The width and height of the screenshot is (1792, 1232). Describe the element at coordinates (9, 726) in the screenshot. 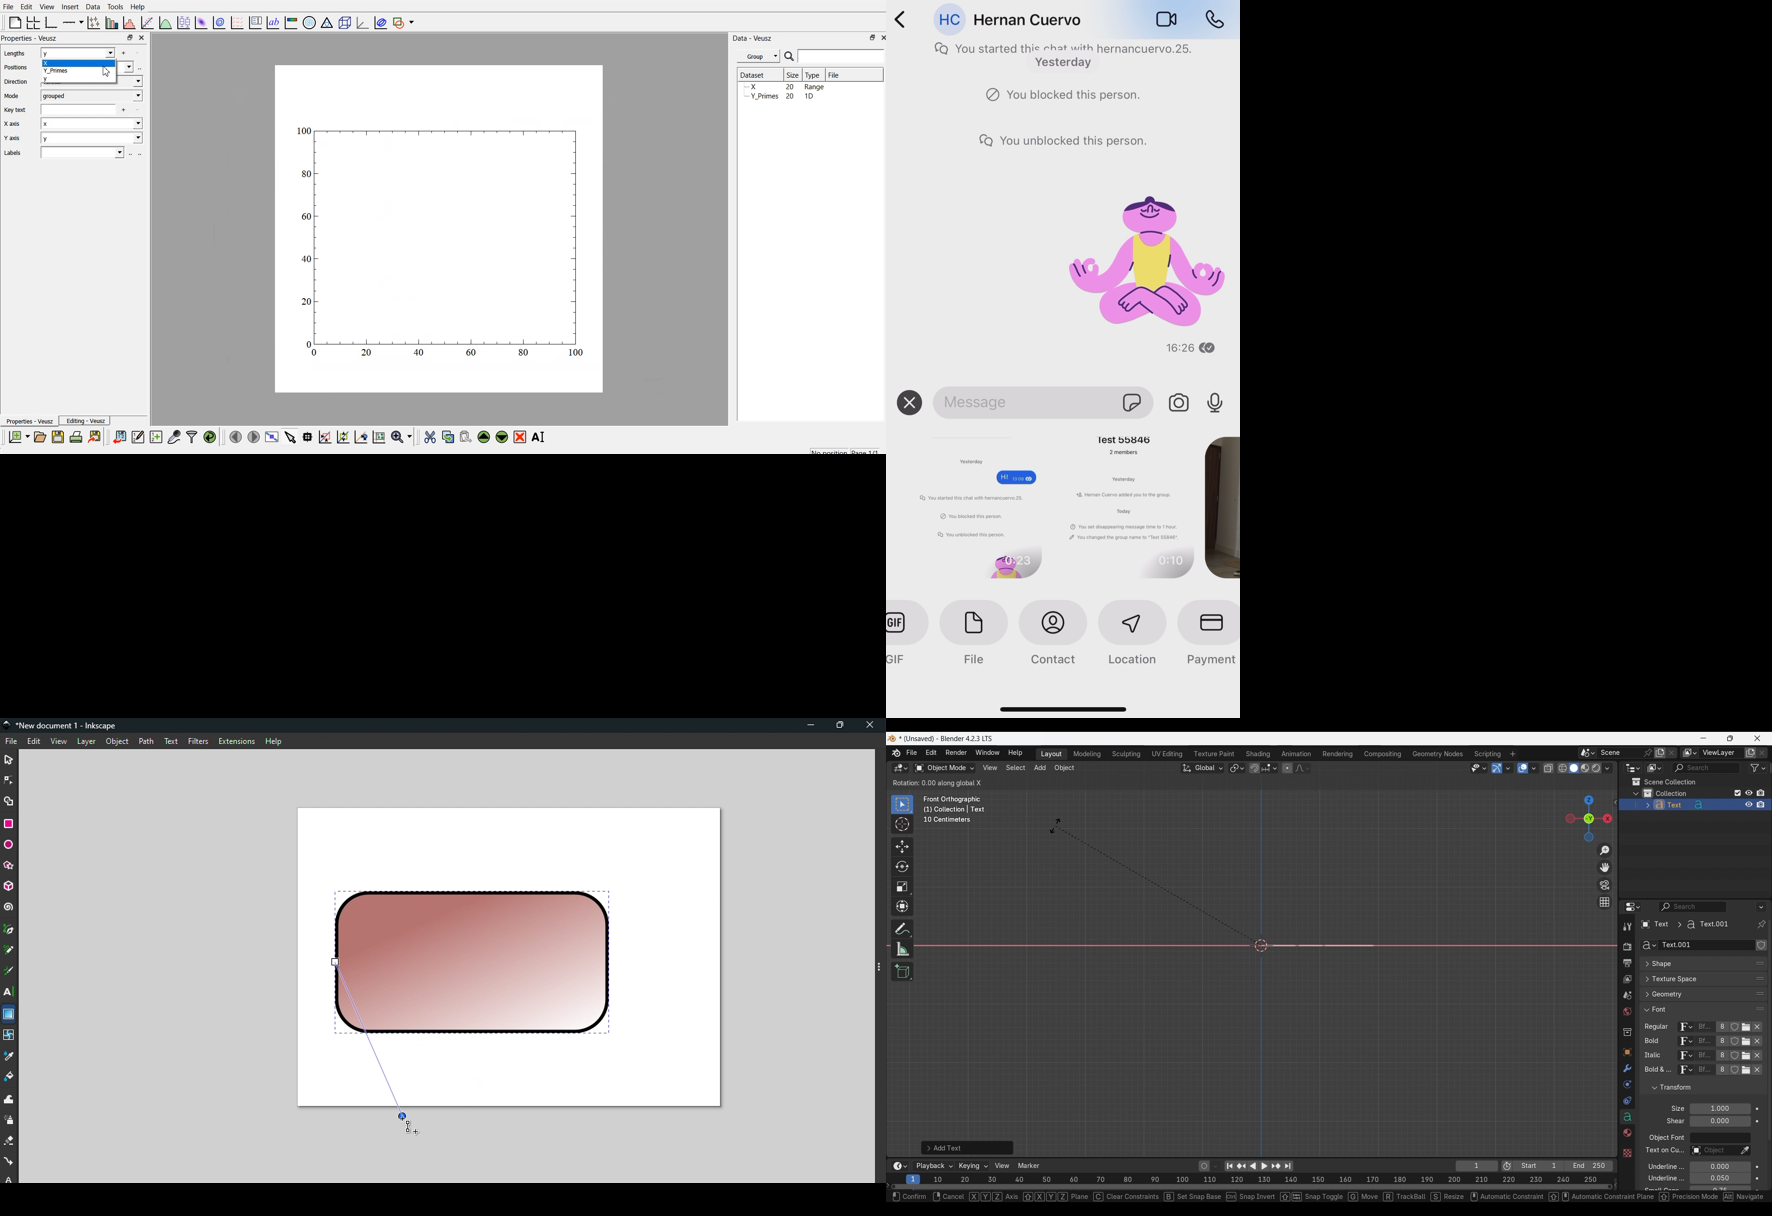

I see `logo` at that location.